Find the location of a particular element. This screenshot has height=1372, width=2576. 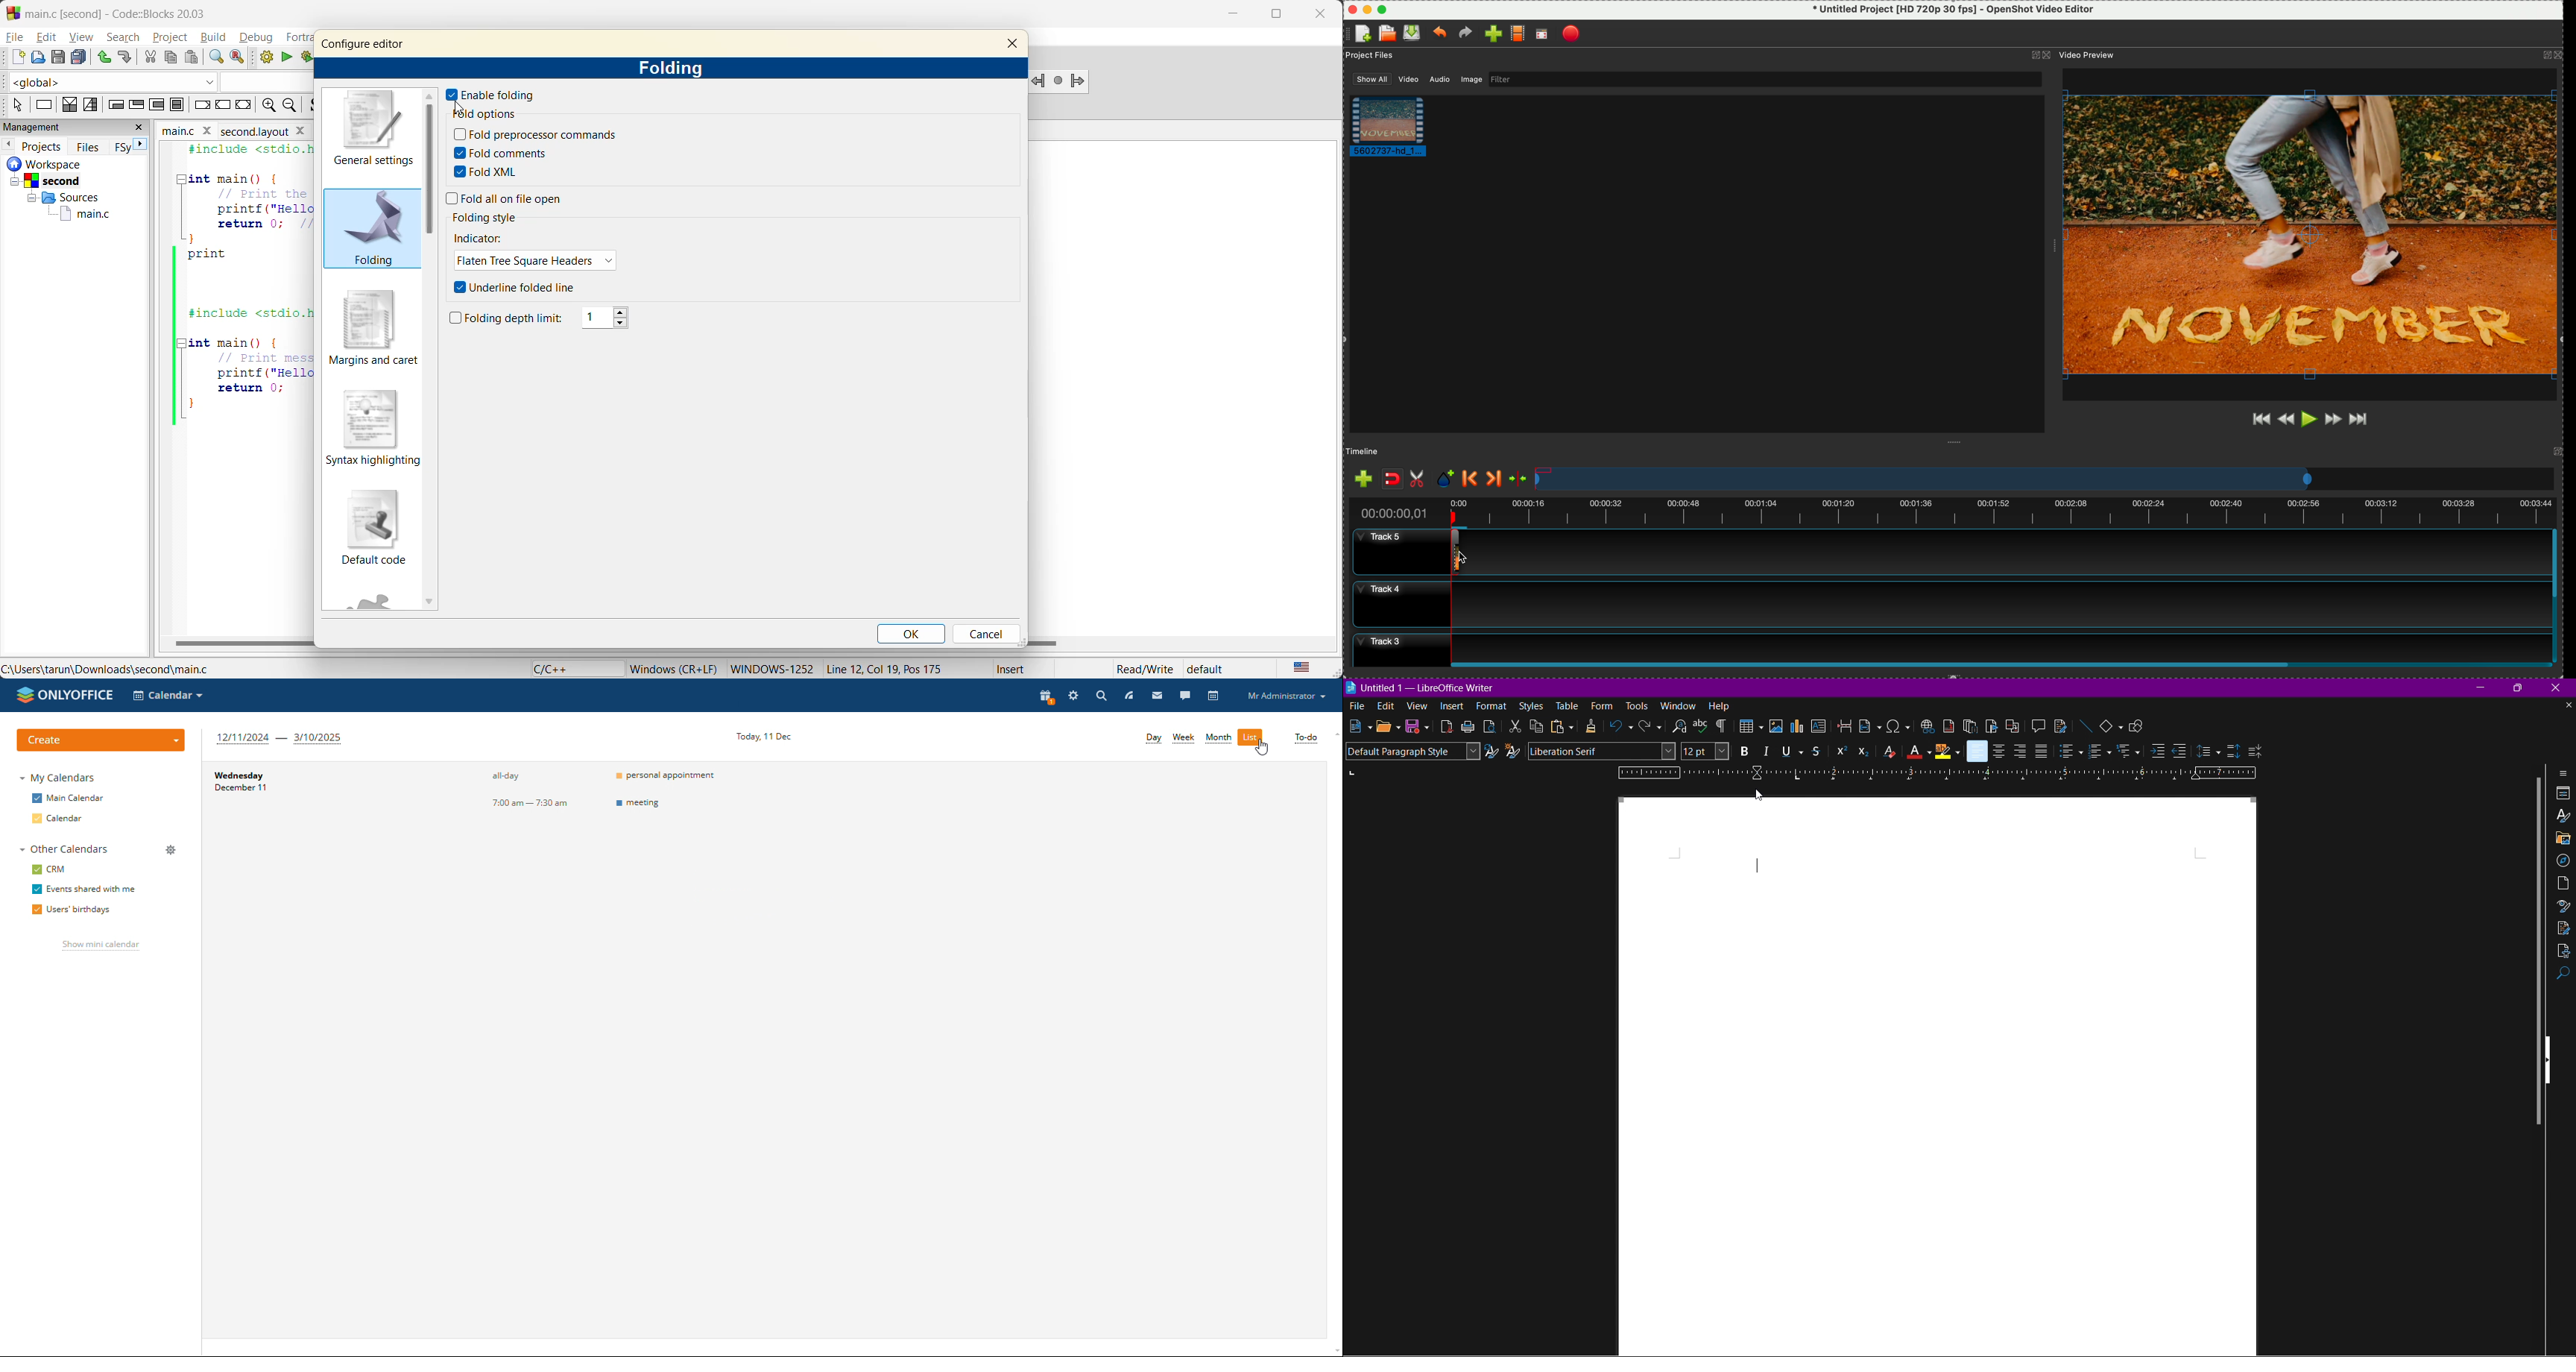

flaten tree square headers is located at coordinates (539, 262).